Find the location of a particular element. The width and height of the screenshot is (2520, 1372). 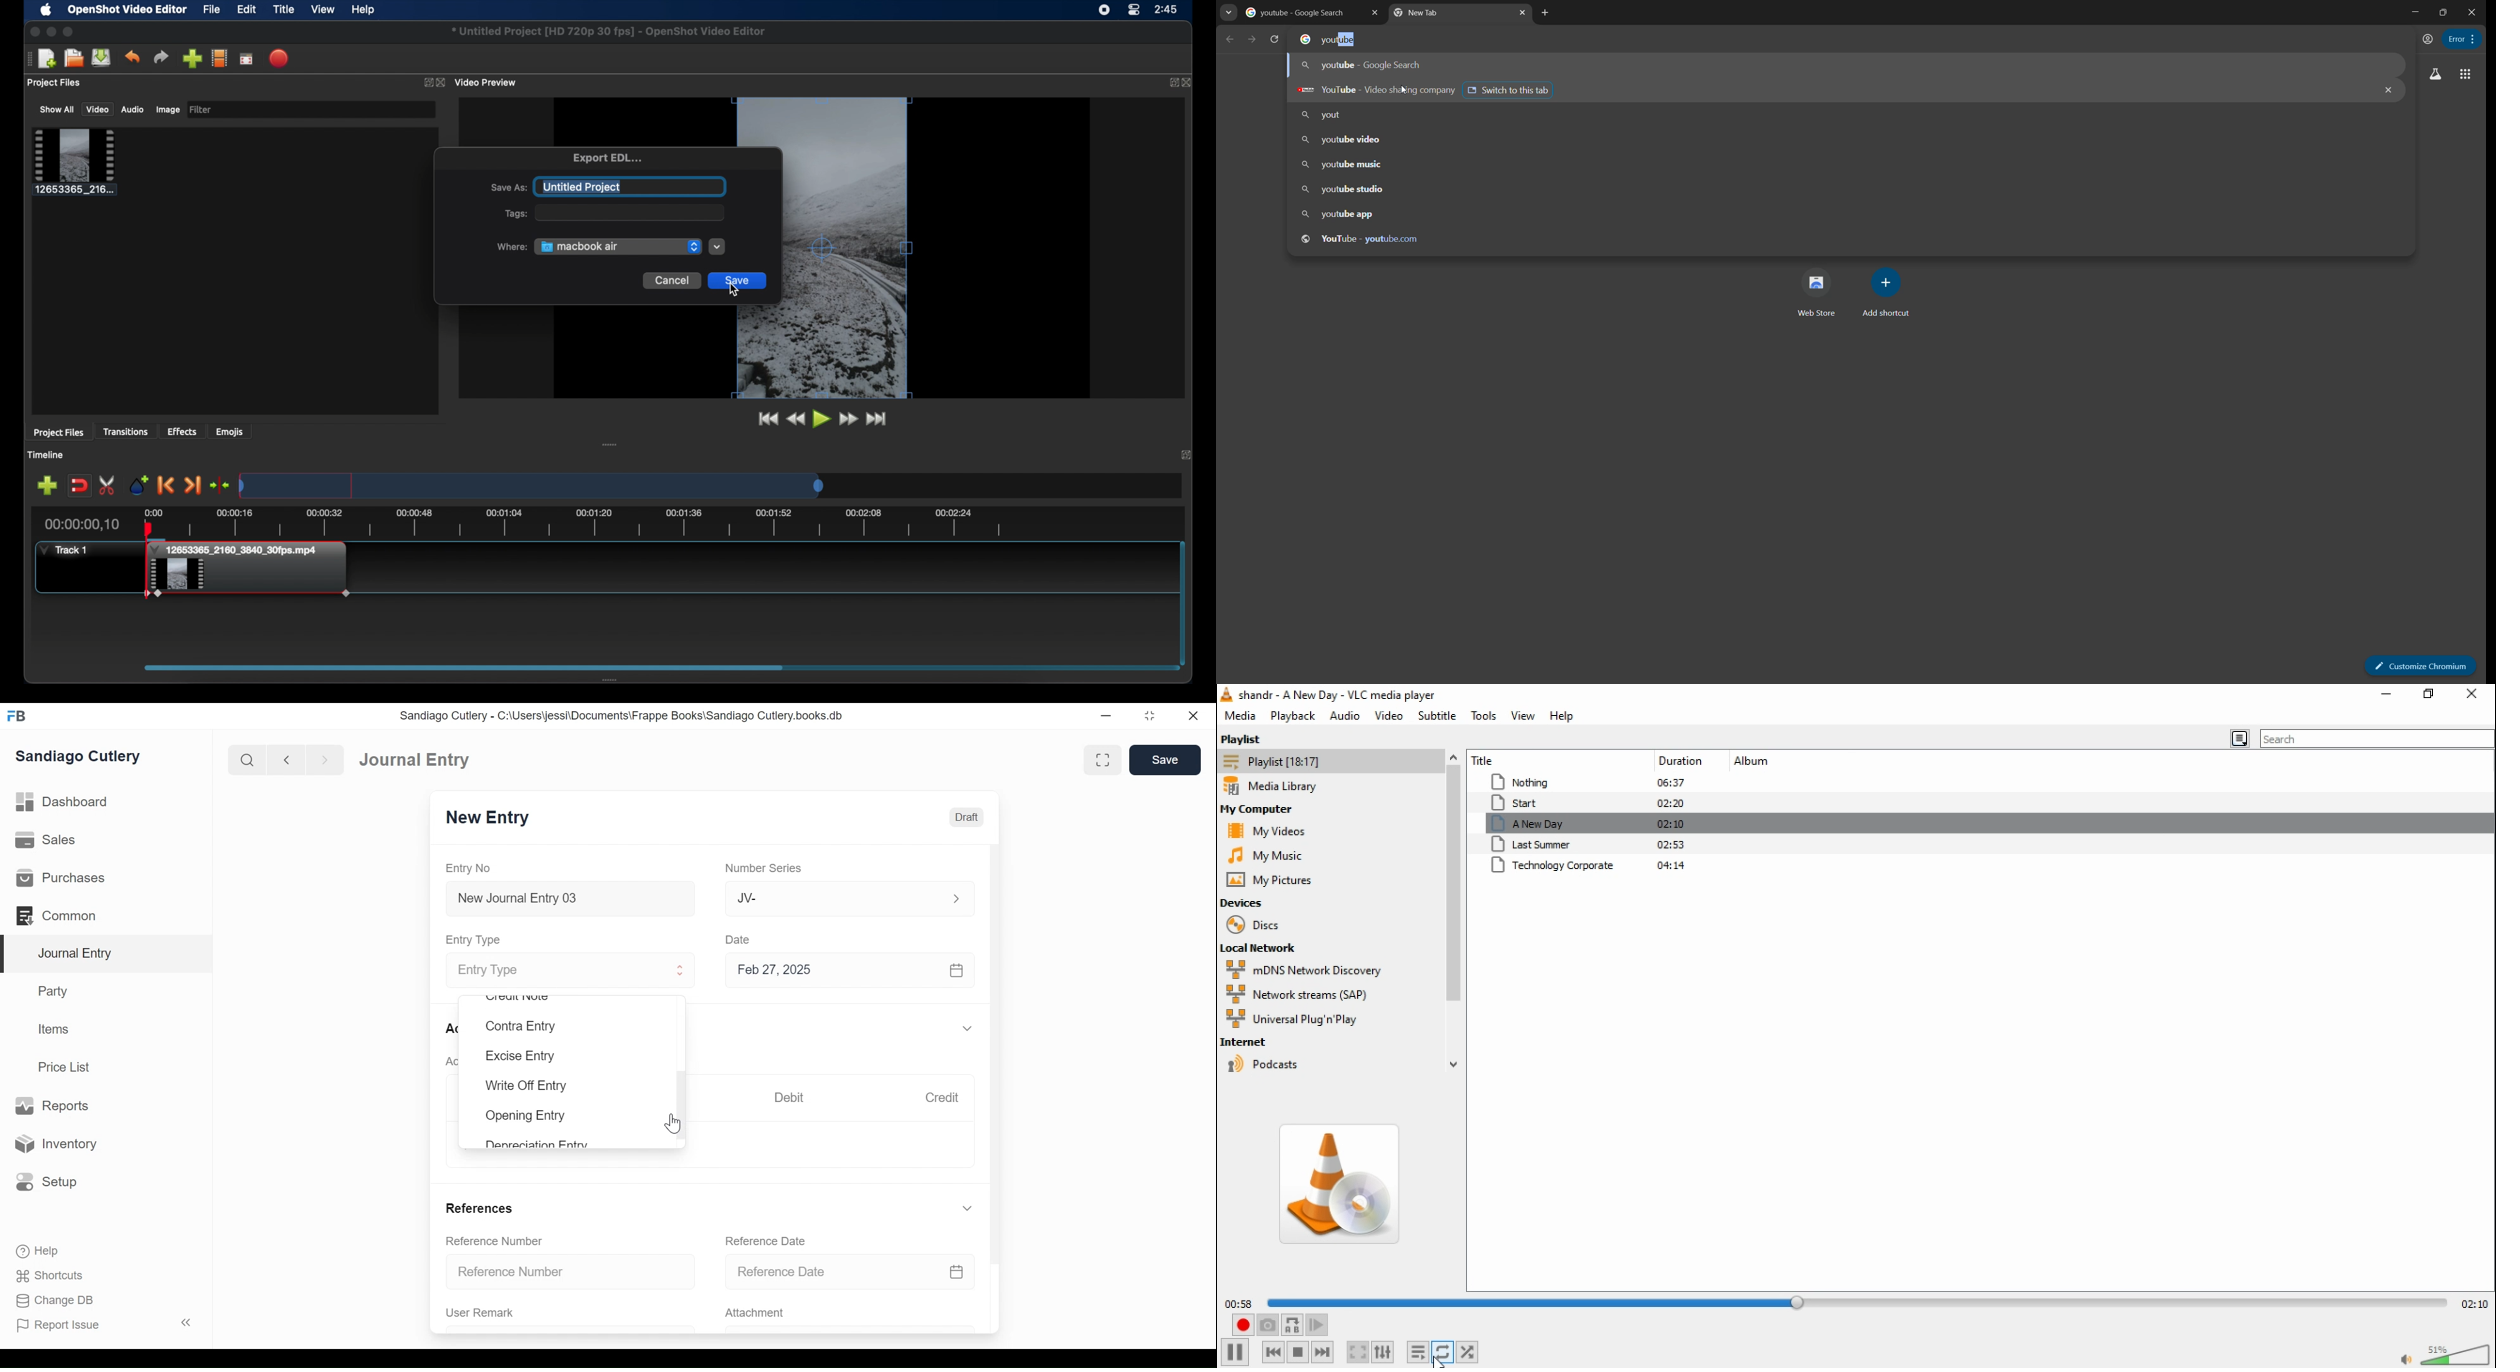

media is located at coordinates (1238, 717).